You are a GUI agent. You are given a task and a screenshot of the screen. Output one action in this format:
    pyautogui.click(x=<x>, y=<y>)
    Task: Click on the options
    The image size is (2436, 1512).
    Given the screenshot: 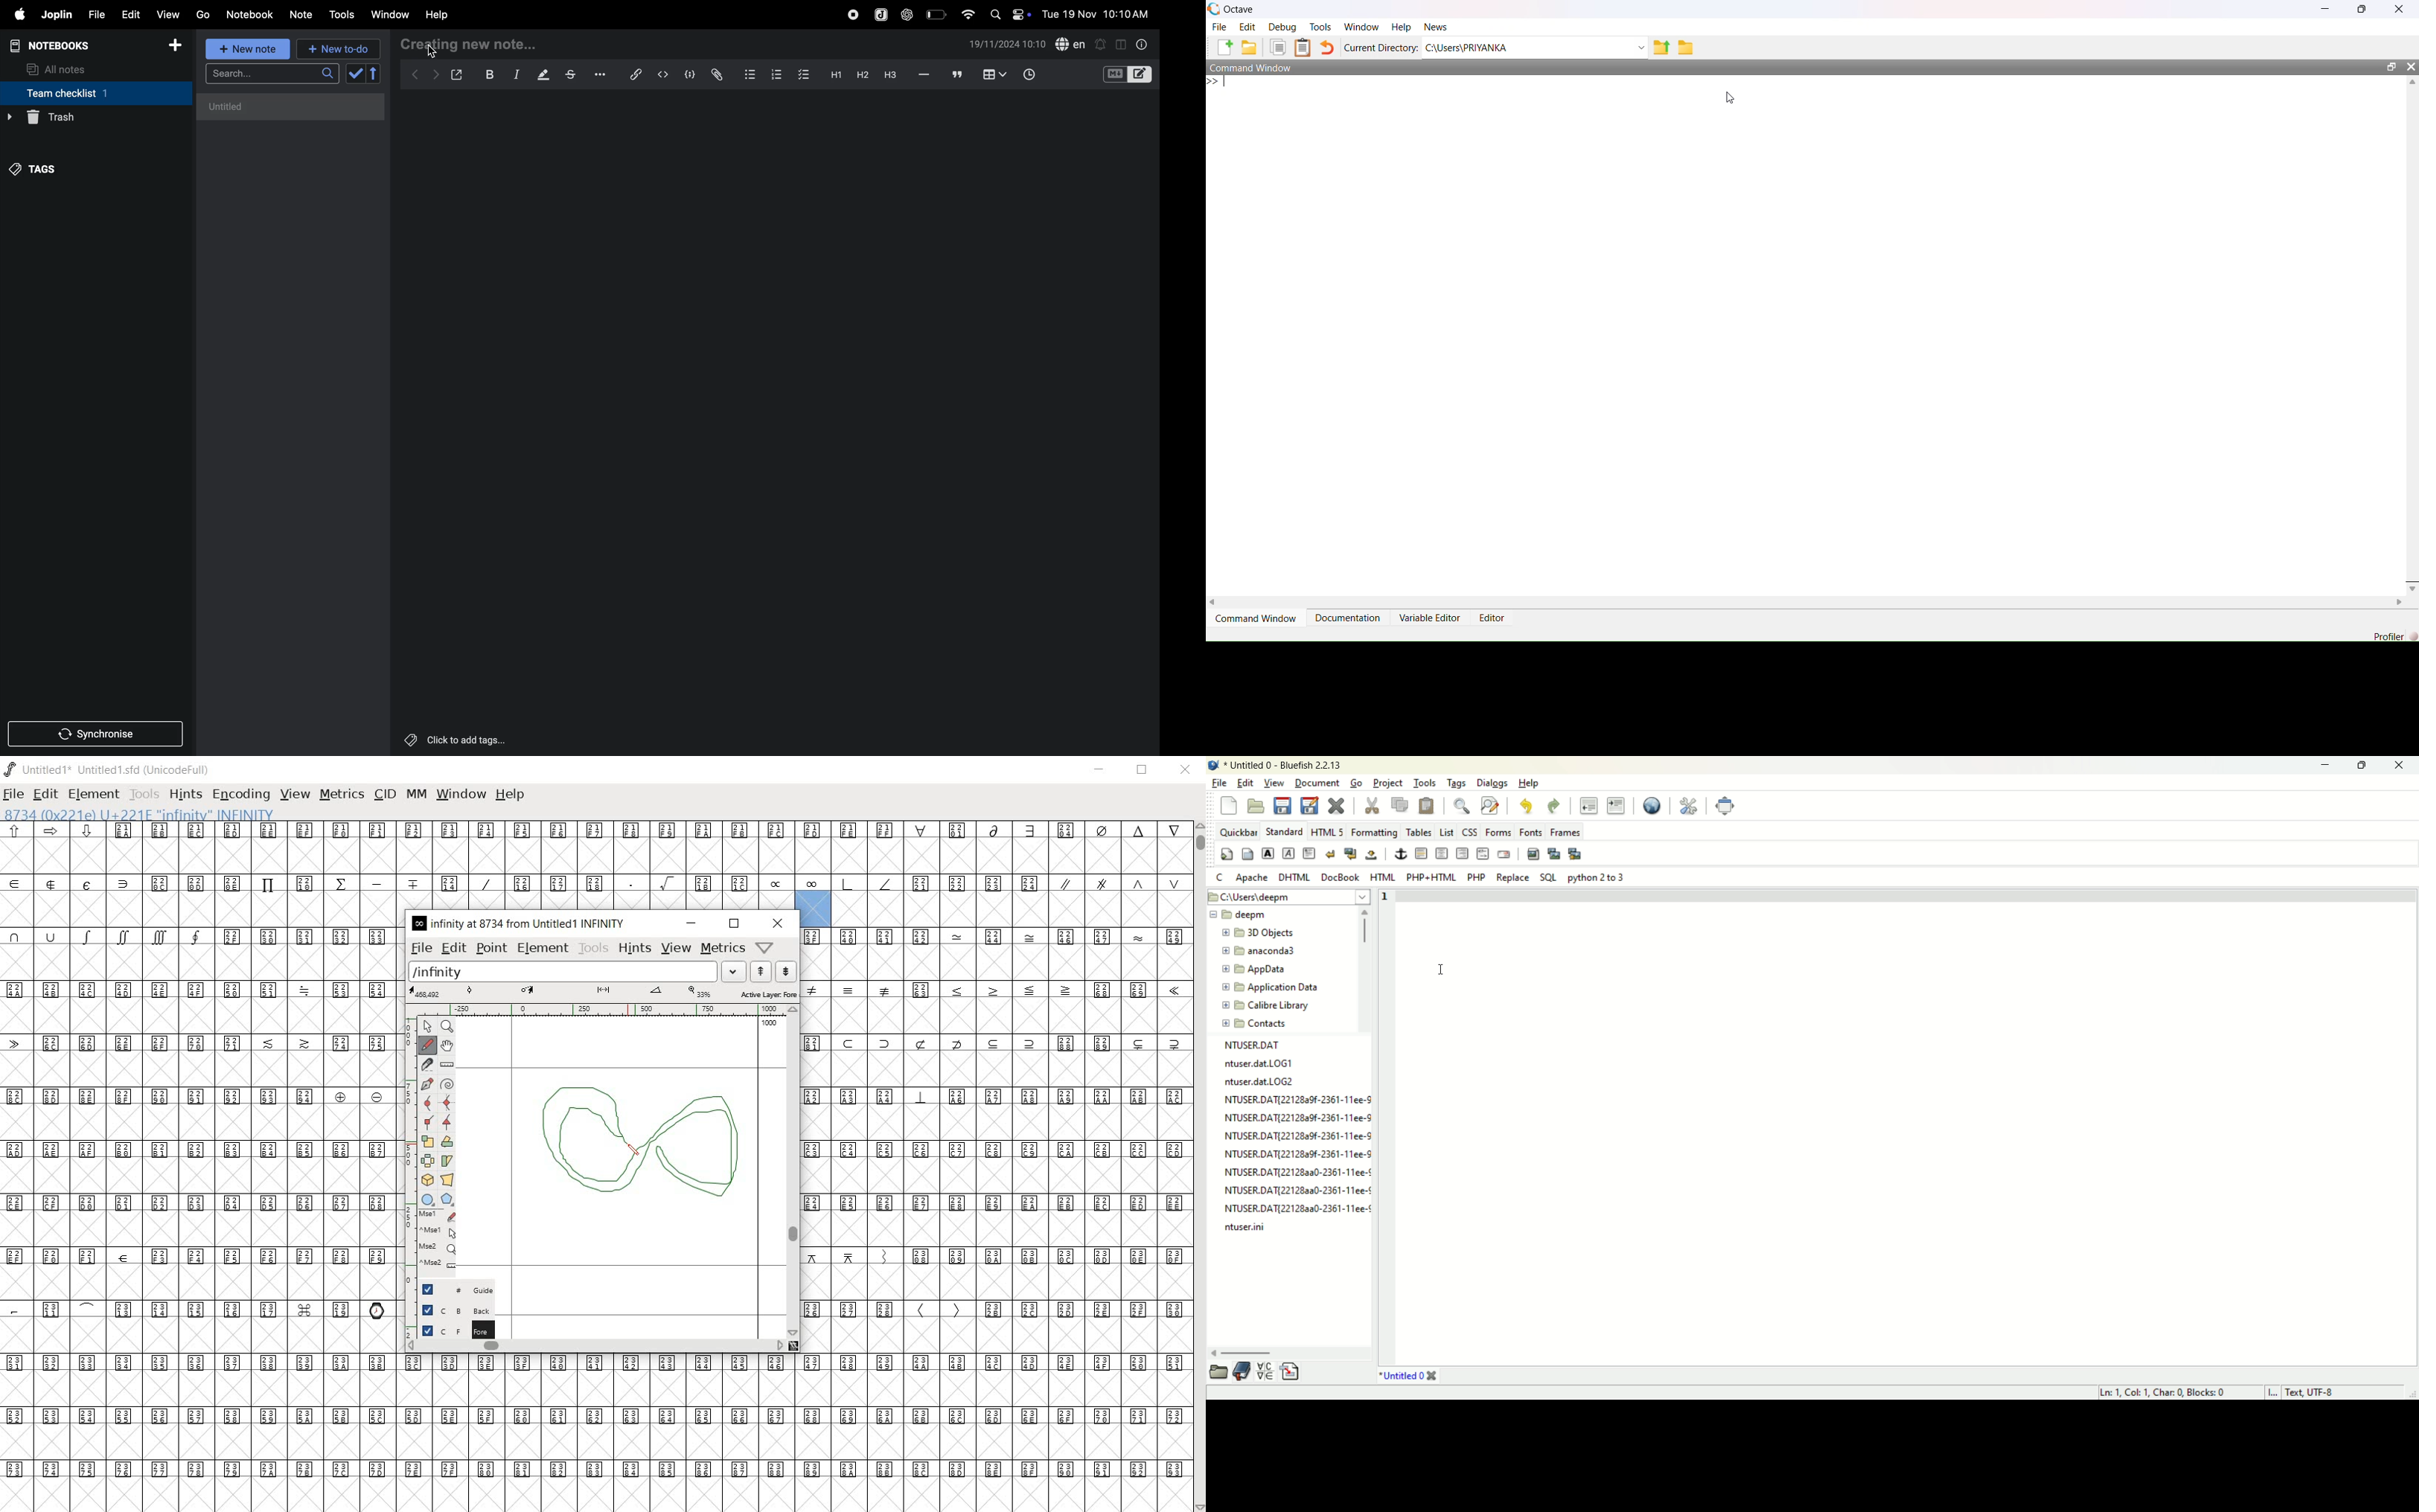 What is the action you would take?
    pyautogui.click(x=598, y=74)
    